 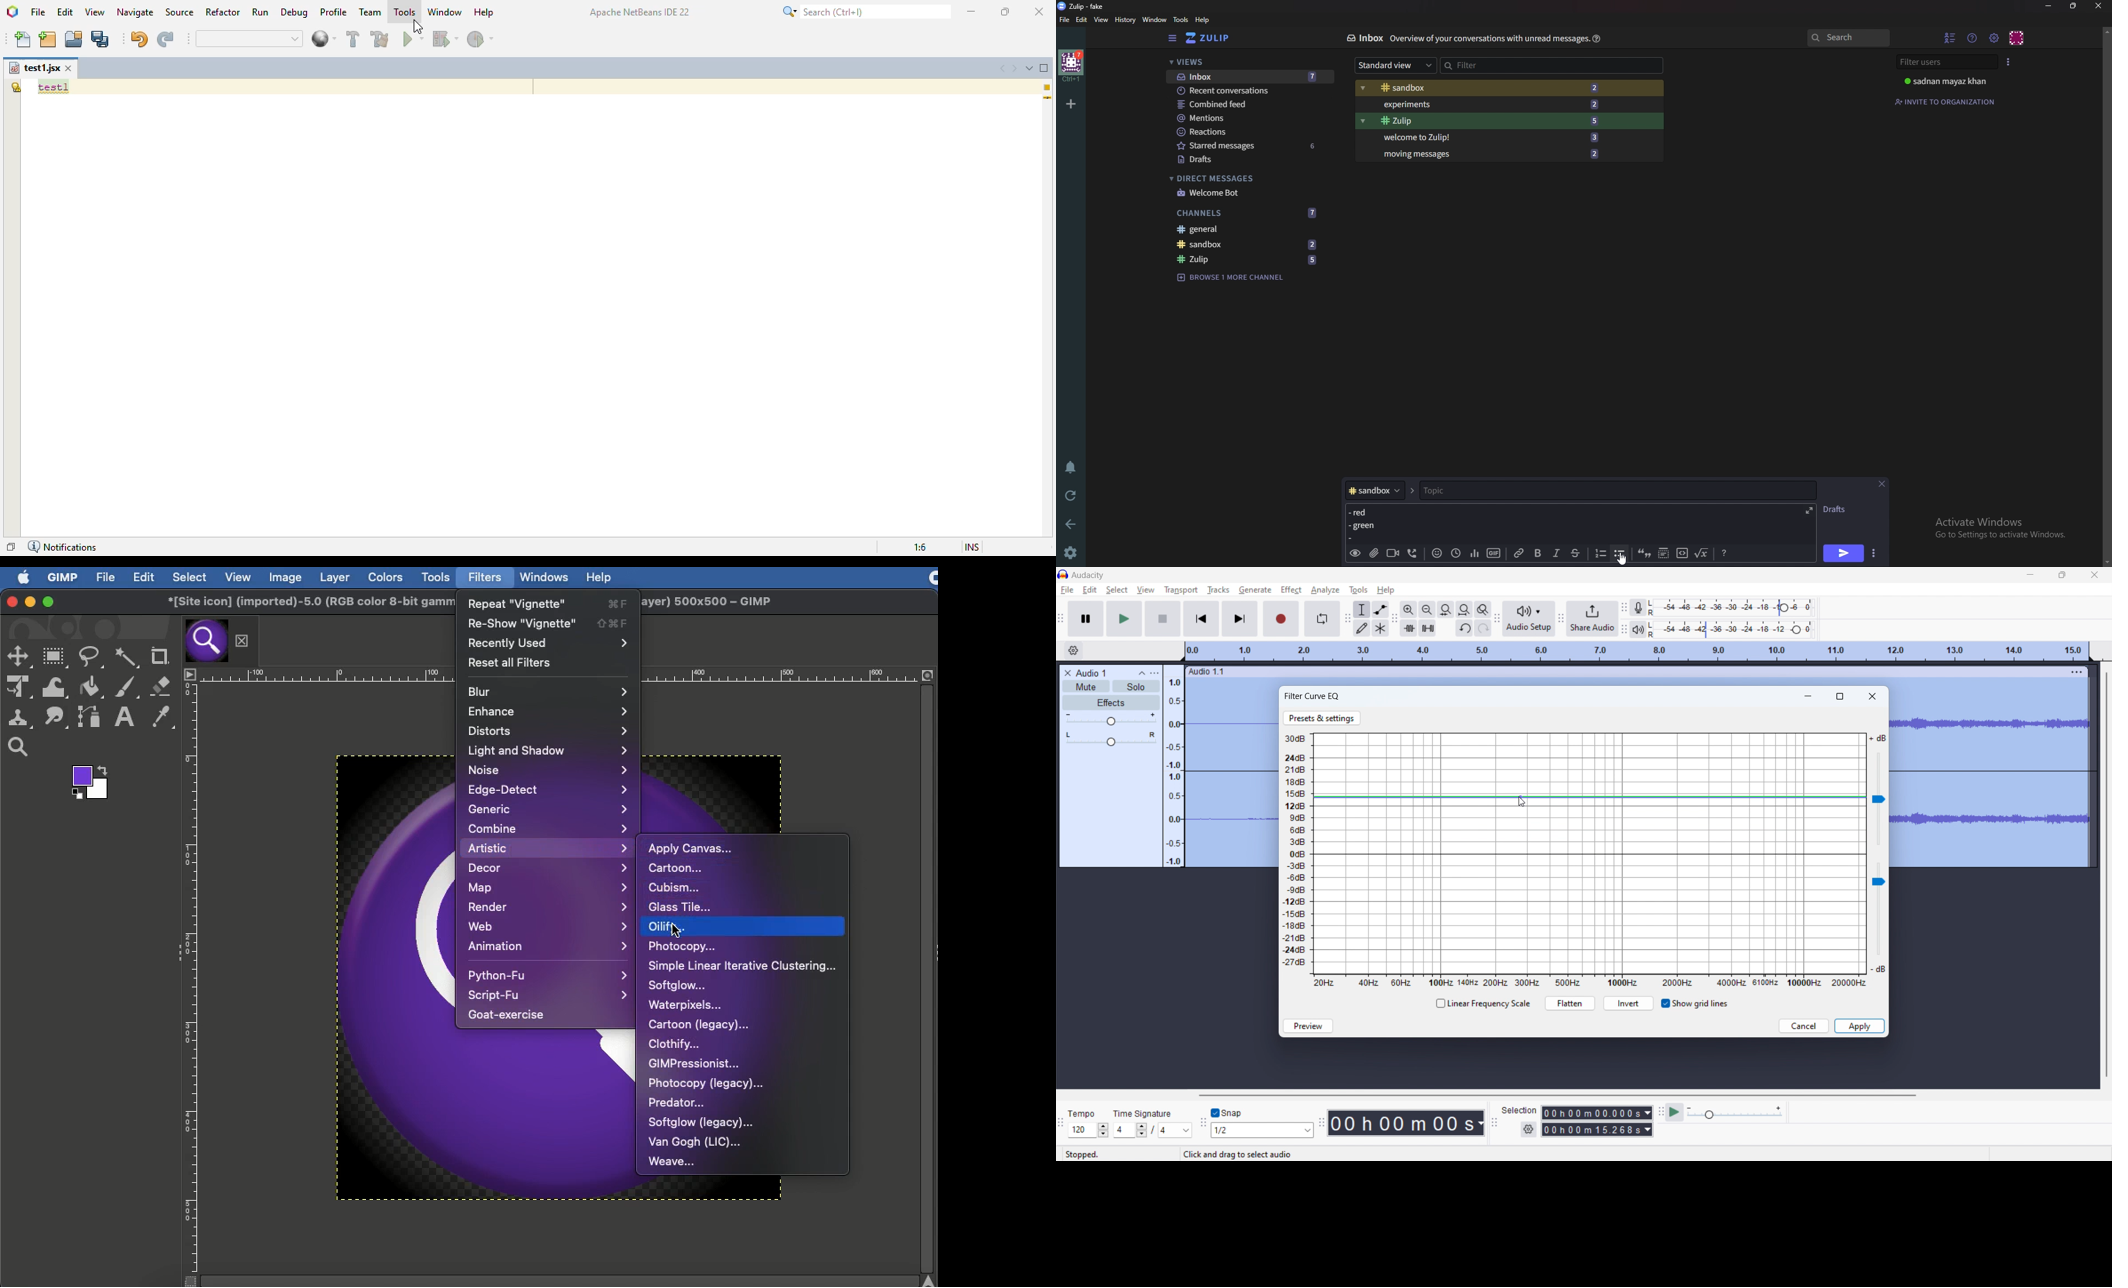 What do you see at coordinates (547, 808) in the screenshot?
I see `Generic` at bounding box center [547, 808].